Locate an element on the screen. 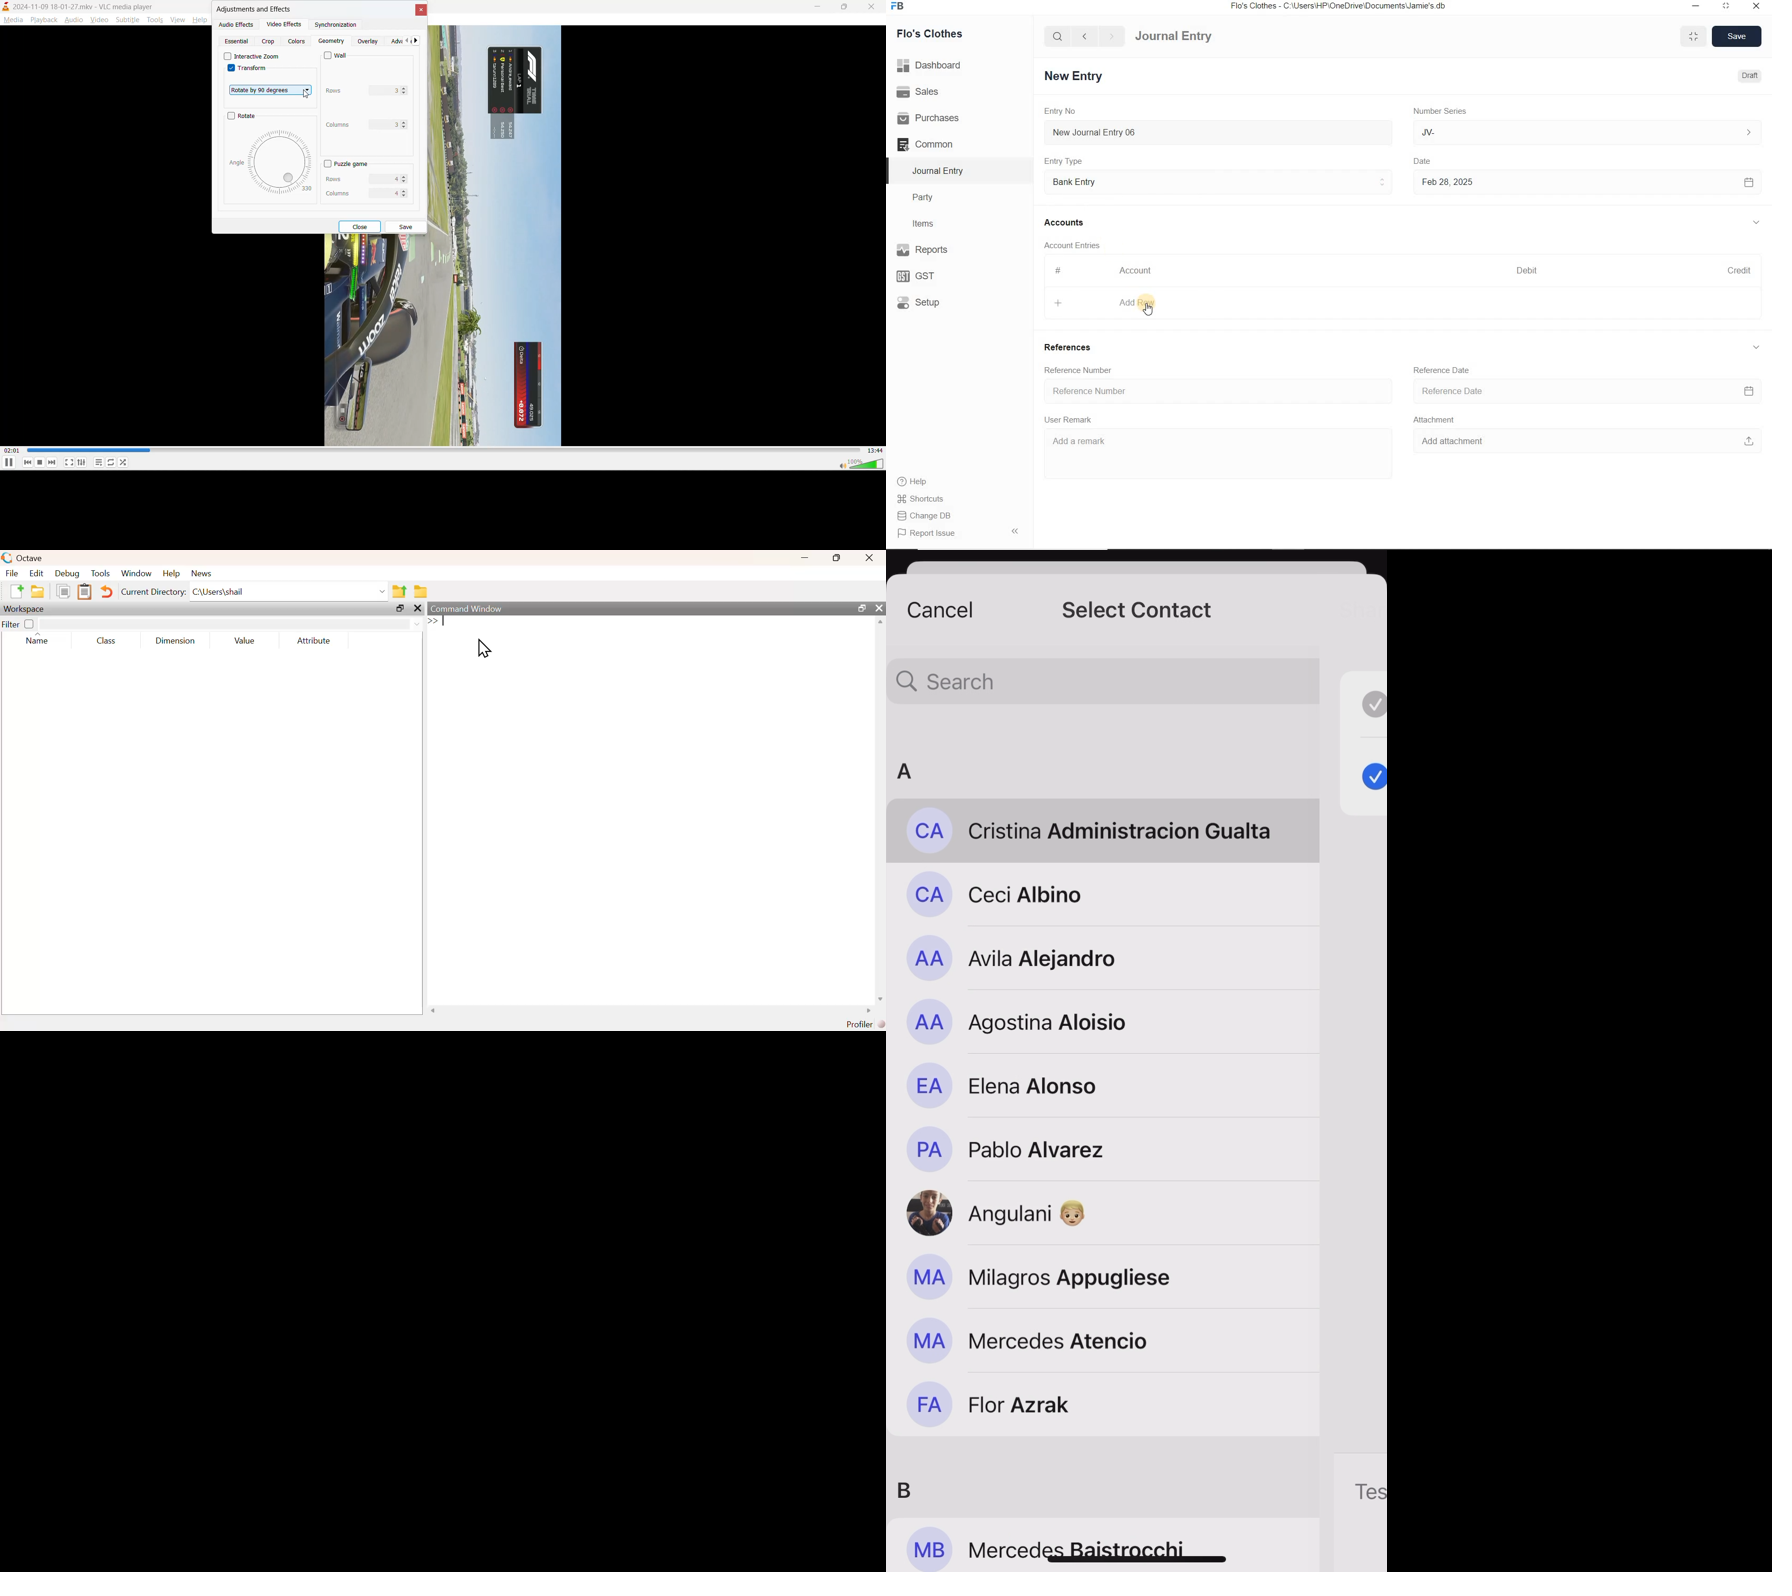  audio is located at coordinates (73, 21).